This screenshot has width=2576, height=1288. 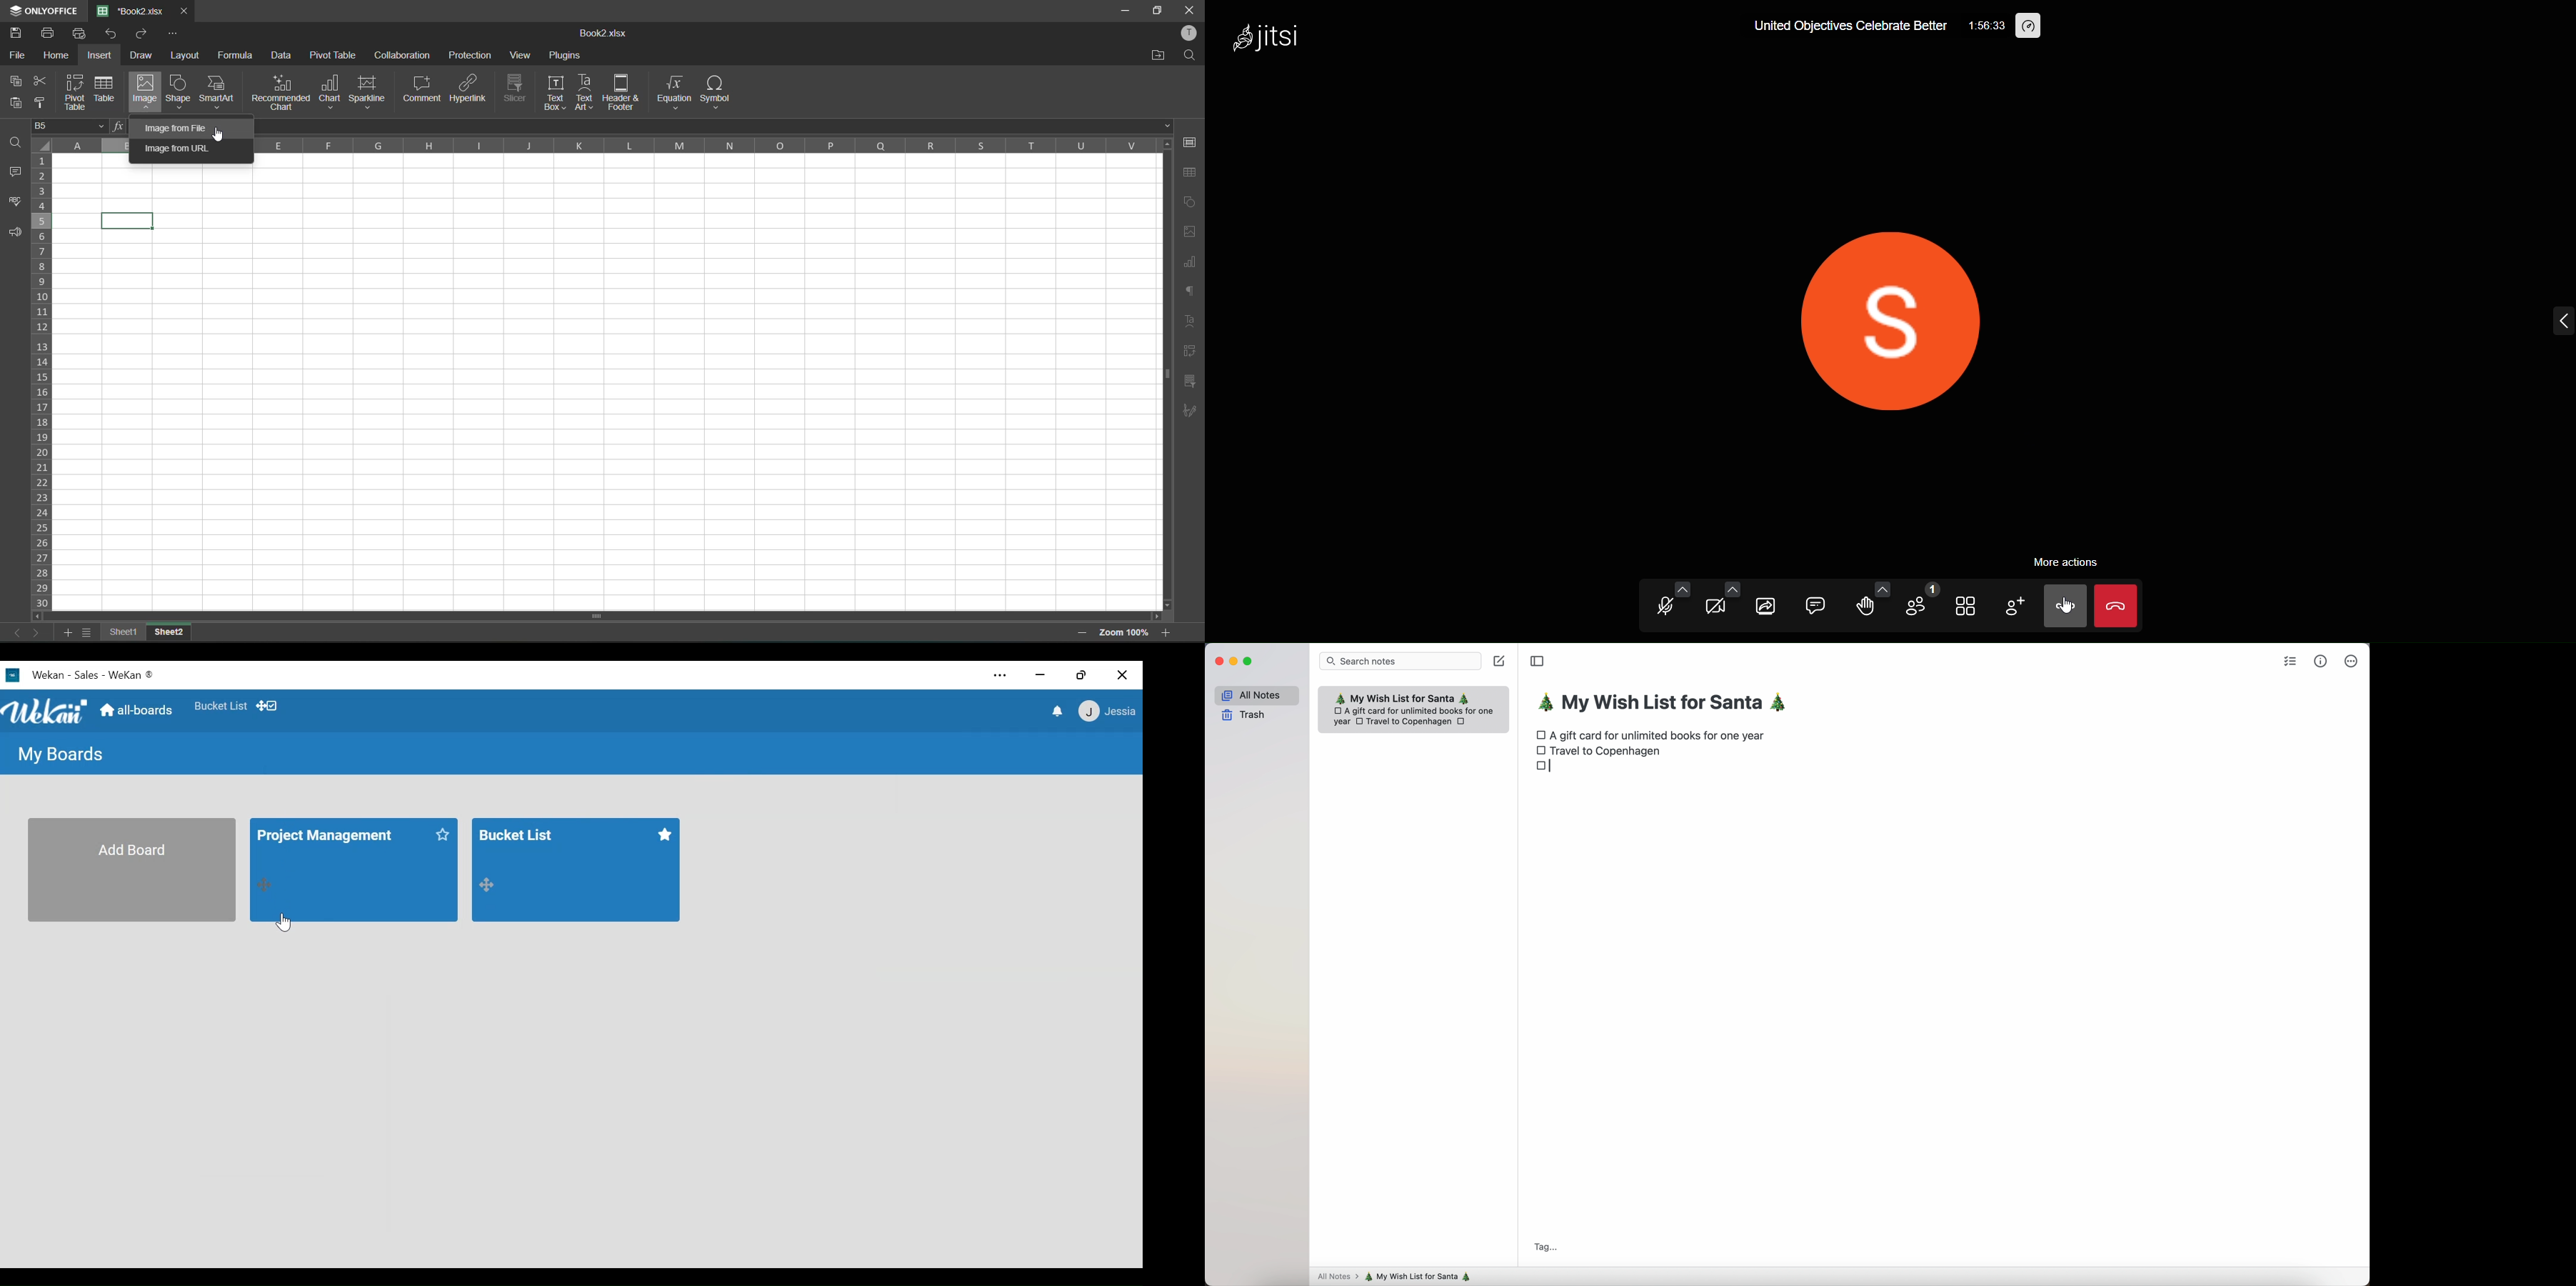 I want to click on A gift card for unlimited books for one year, so click(x=1661, y=734).